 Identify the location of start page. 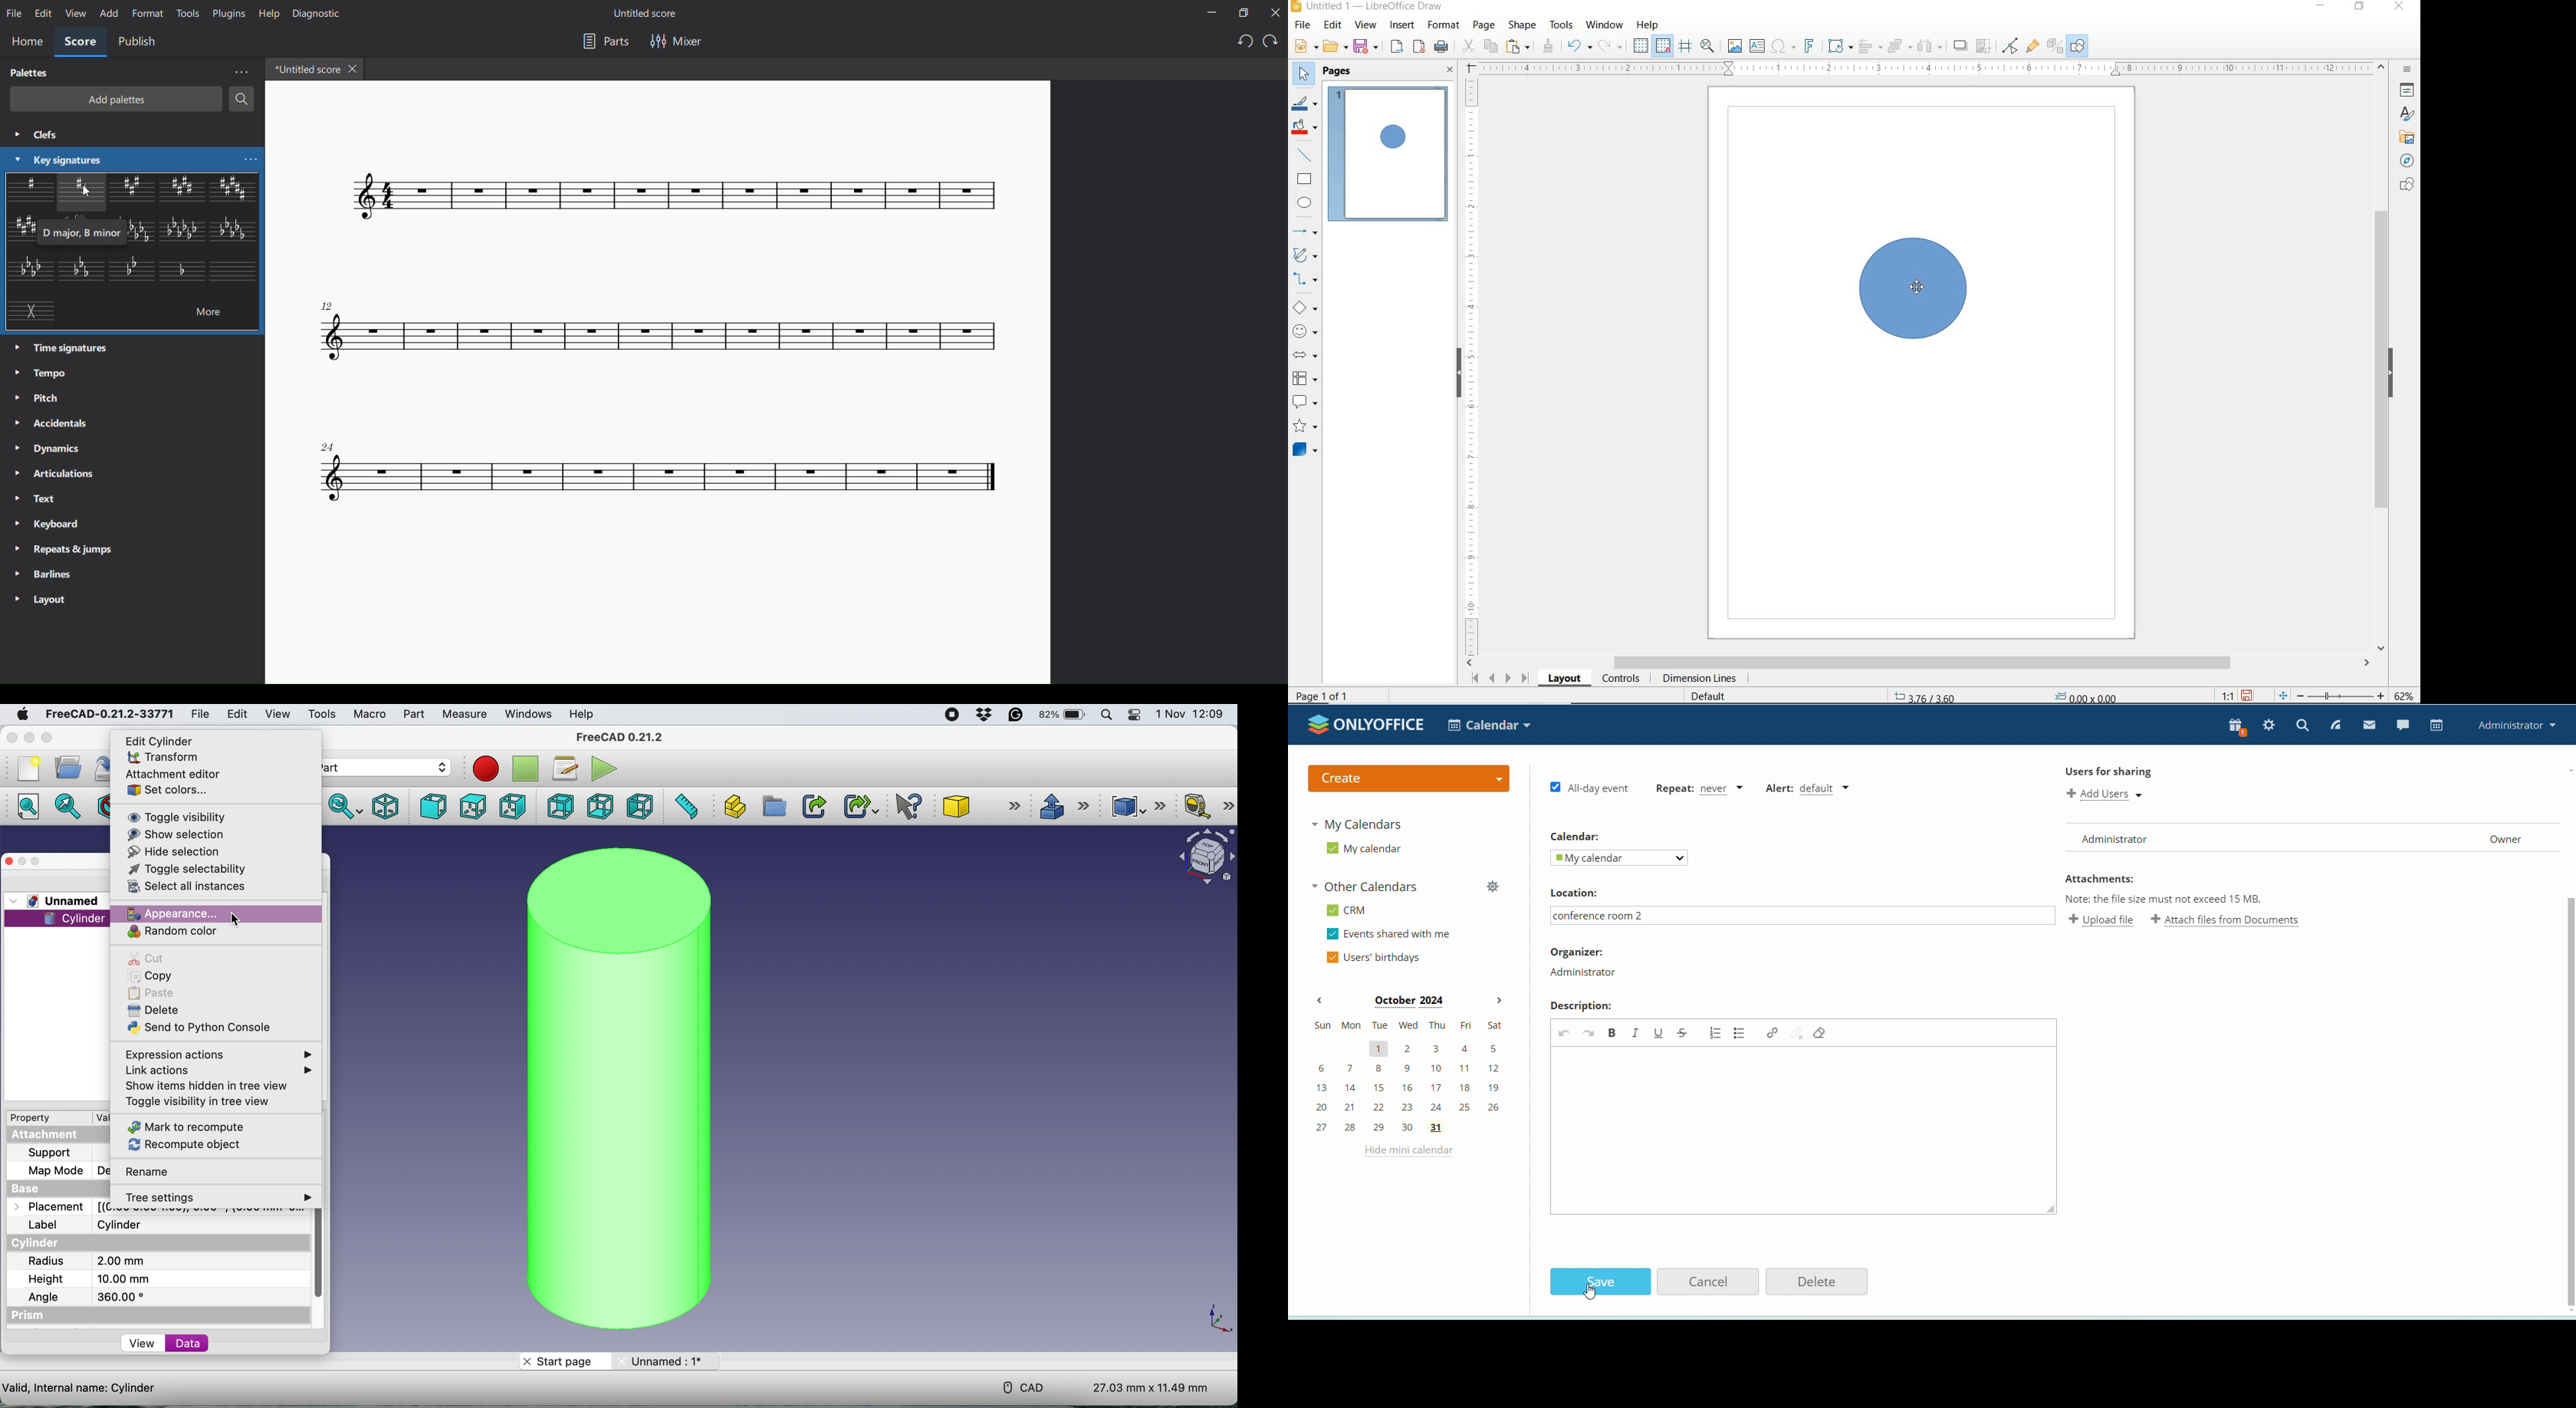
(562, 1362).